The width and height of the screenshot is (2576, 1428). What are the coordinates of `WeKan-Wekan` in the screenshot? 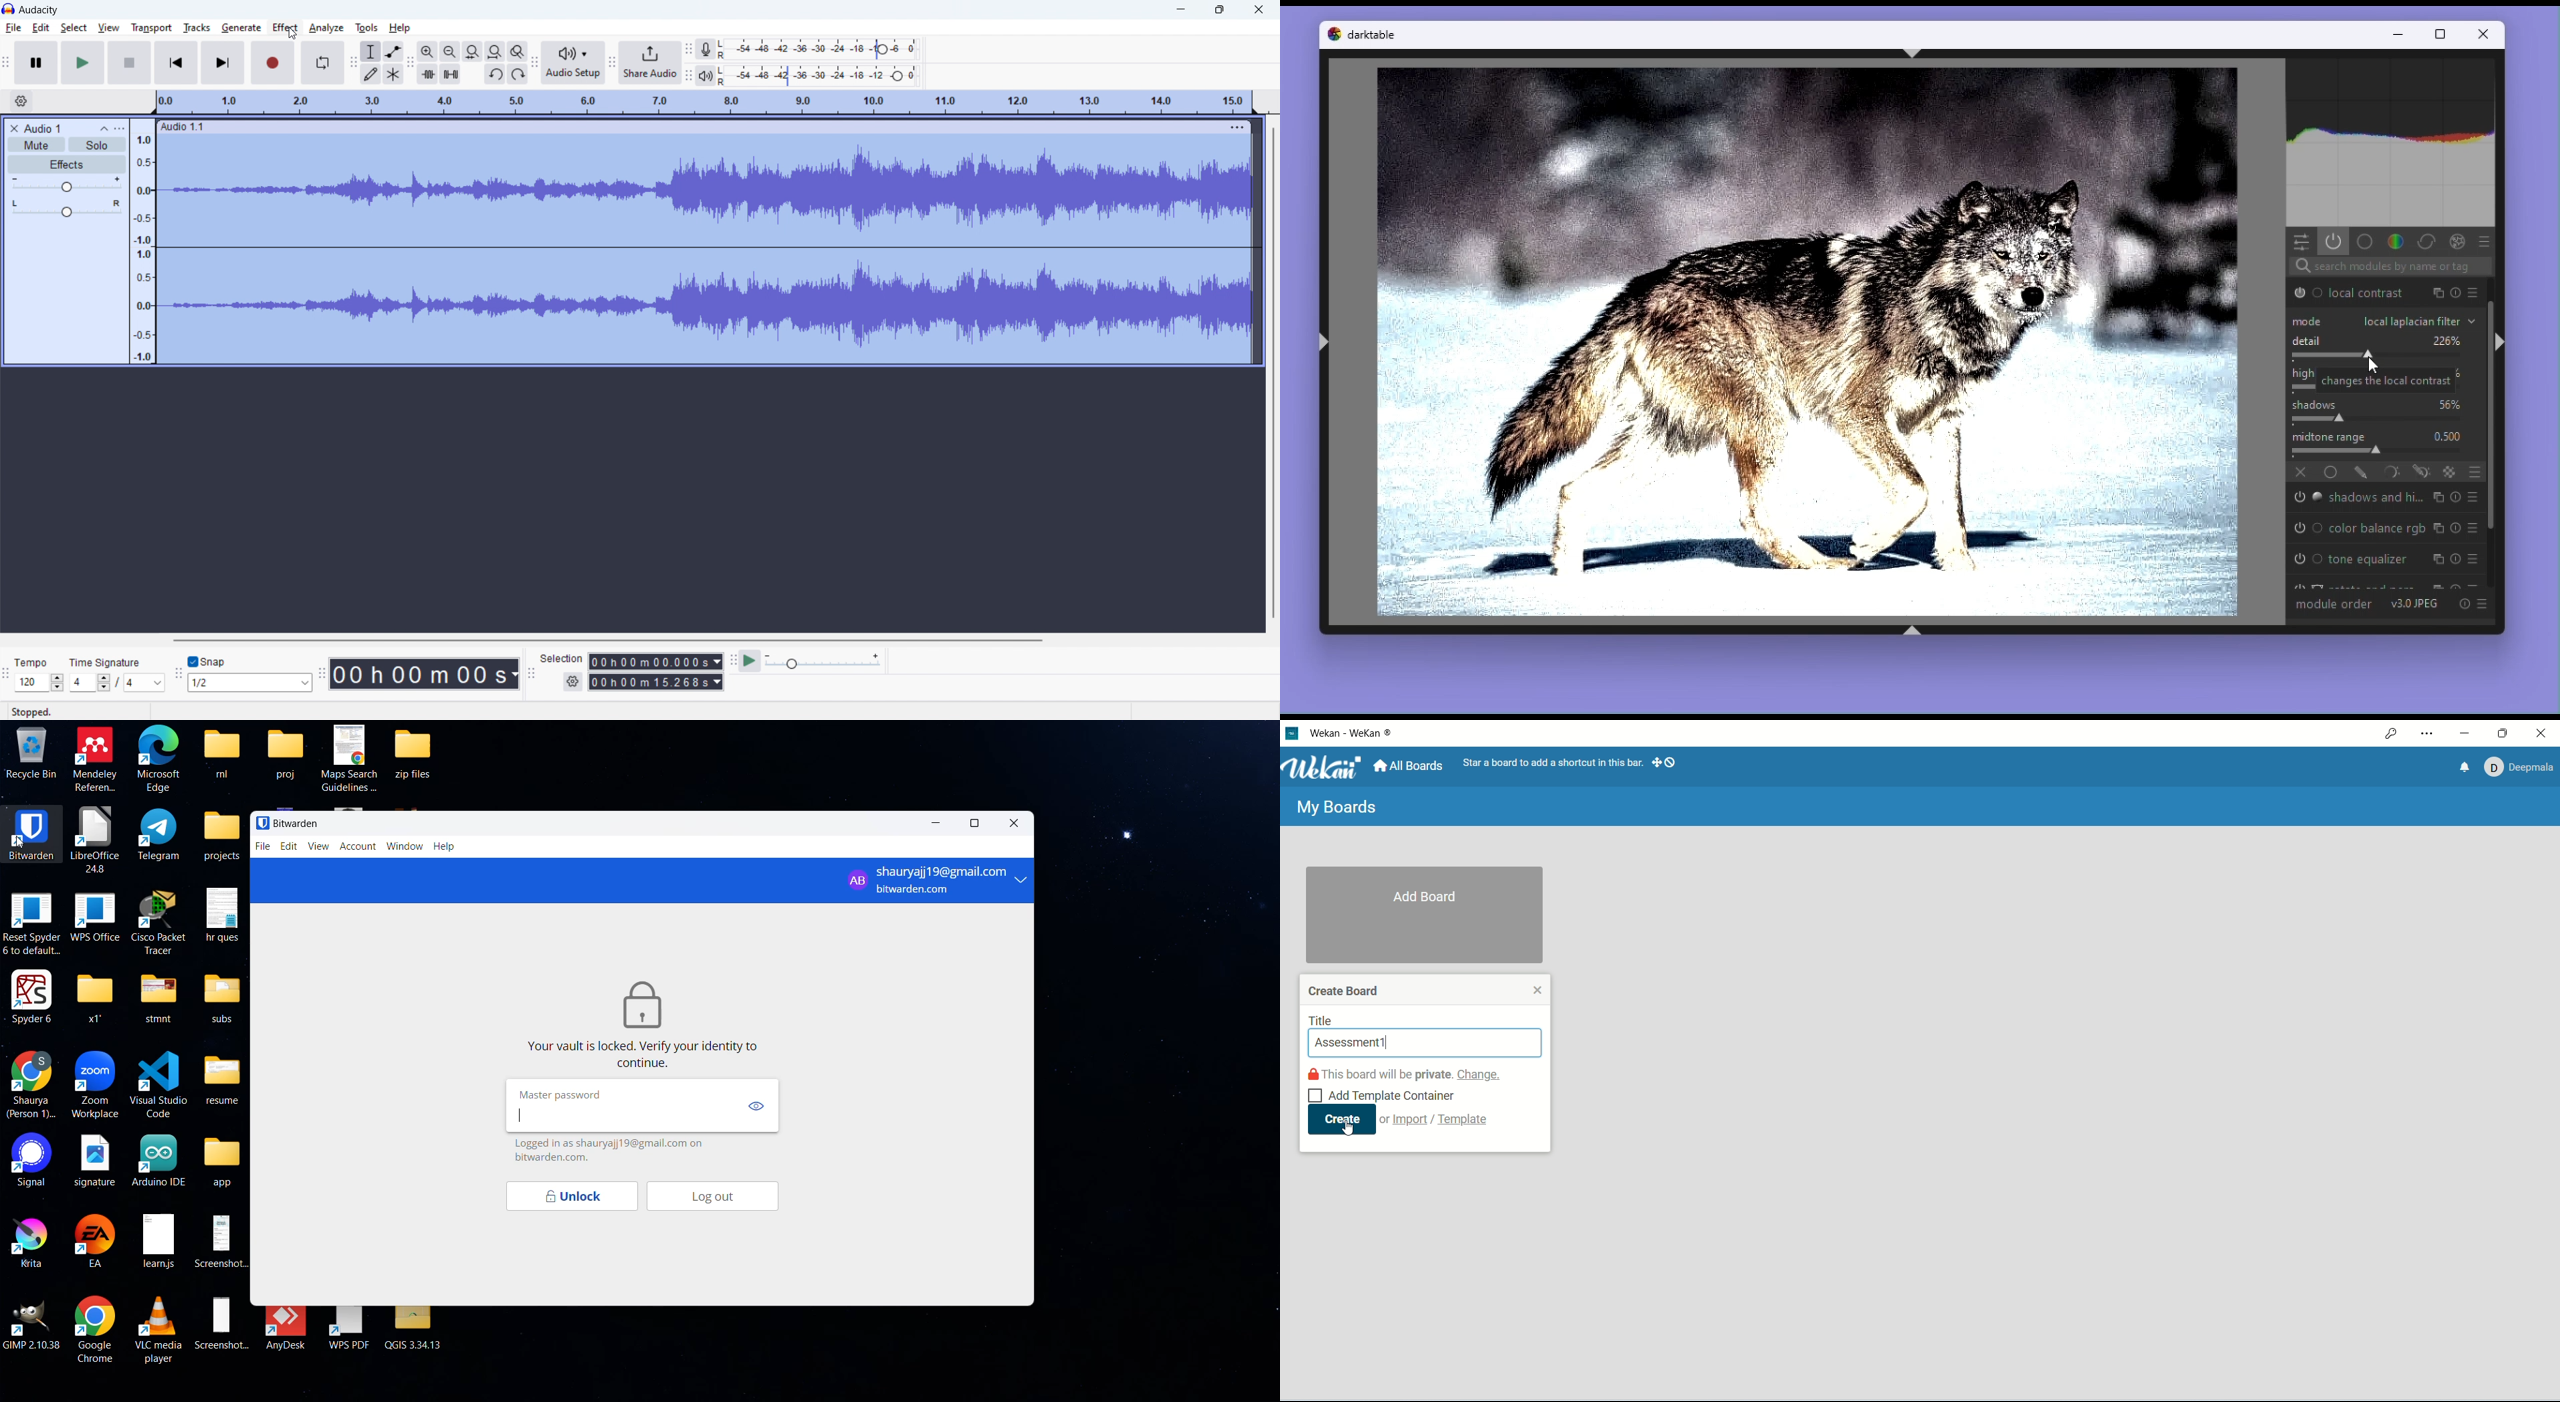 It's located at (1353, 735).